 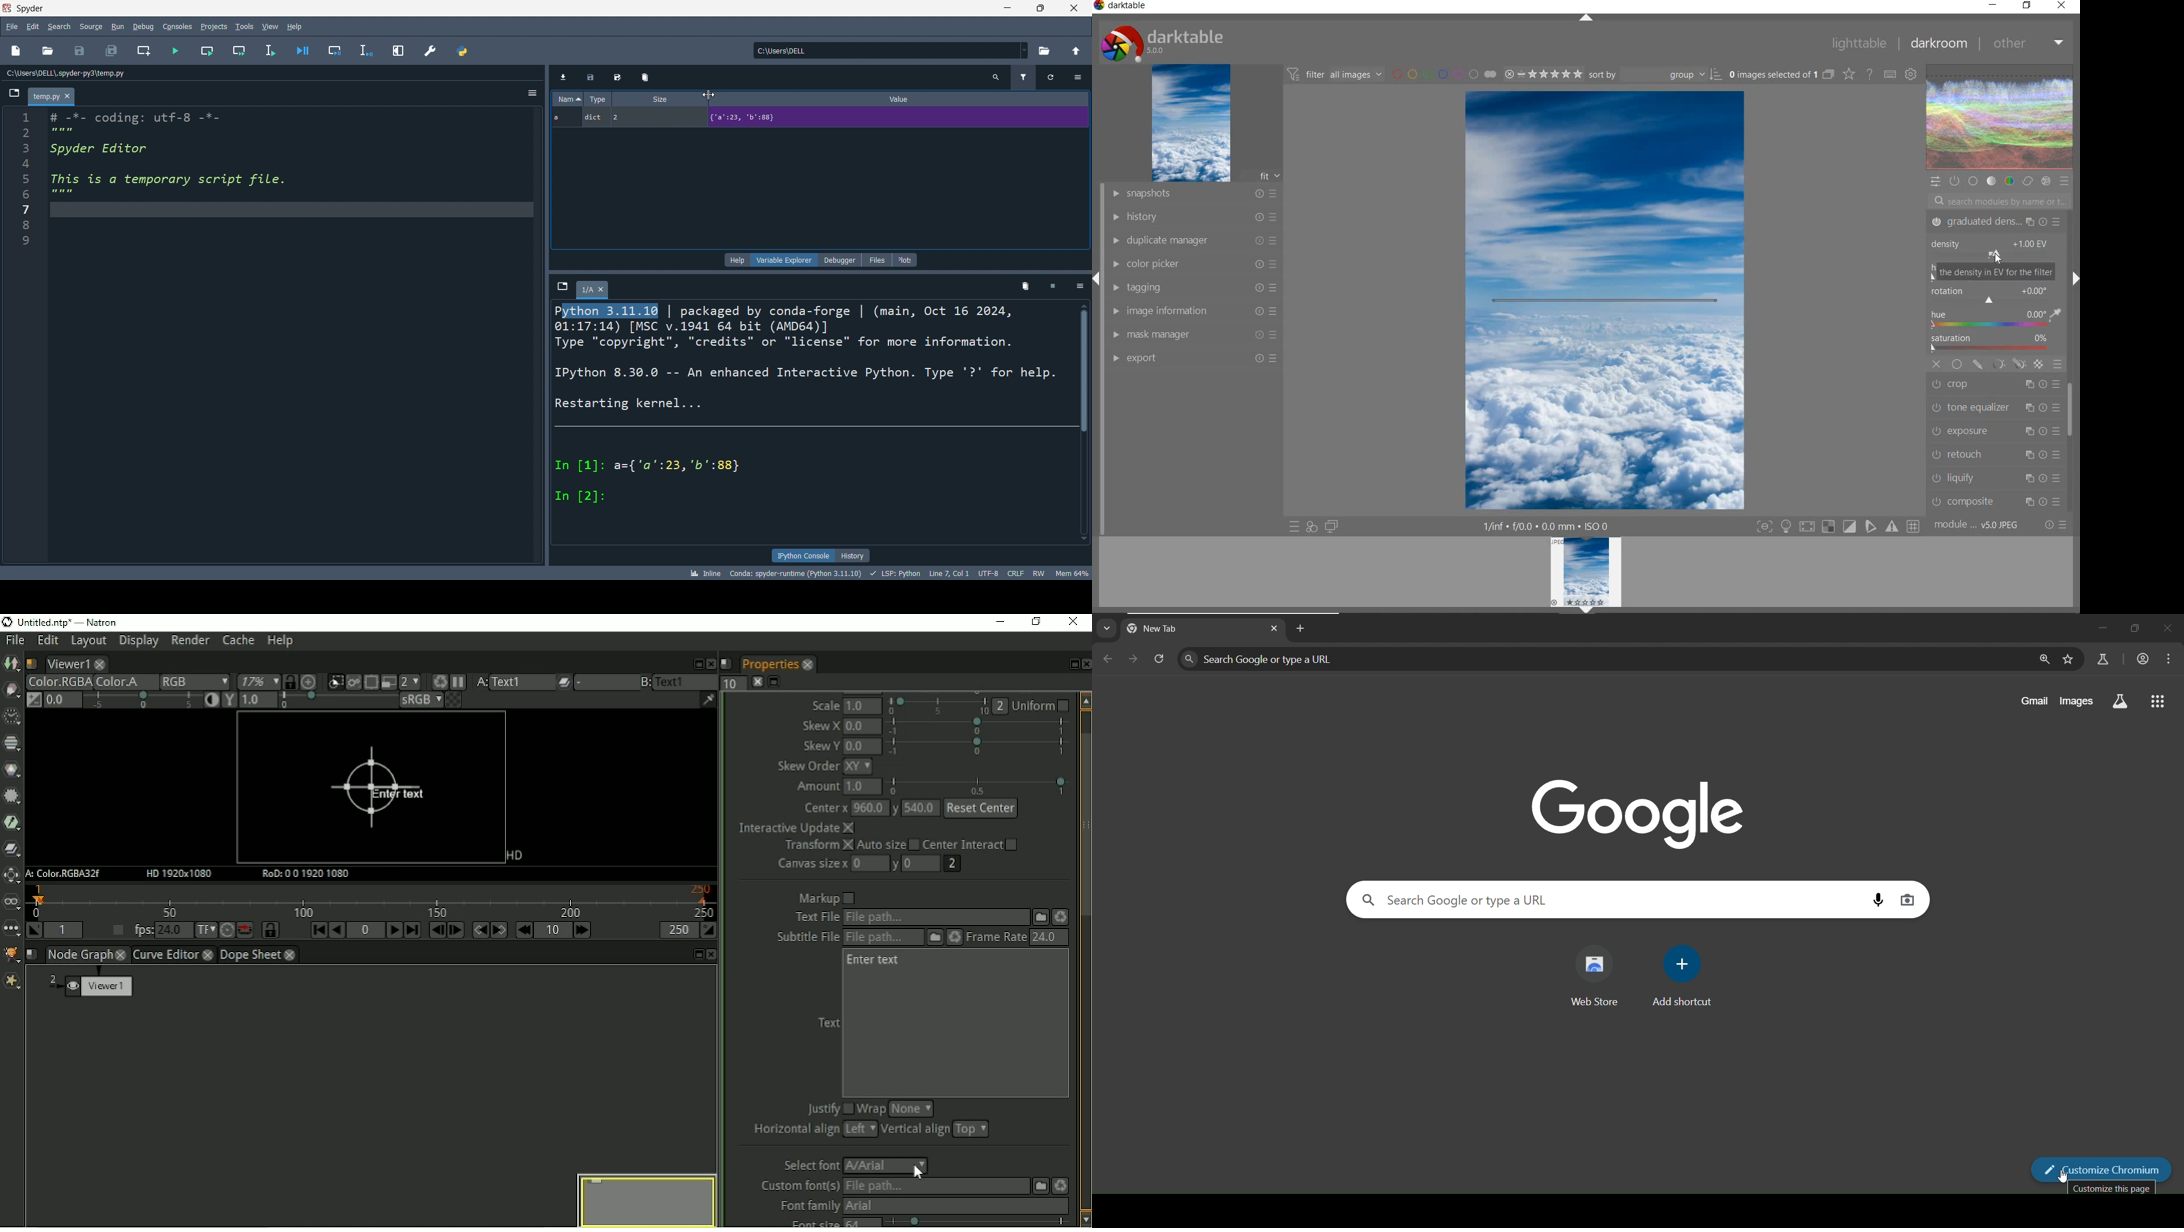 I want to click on tab, so click(x=49, y=97).